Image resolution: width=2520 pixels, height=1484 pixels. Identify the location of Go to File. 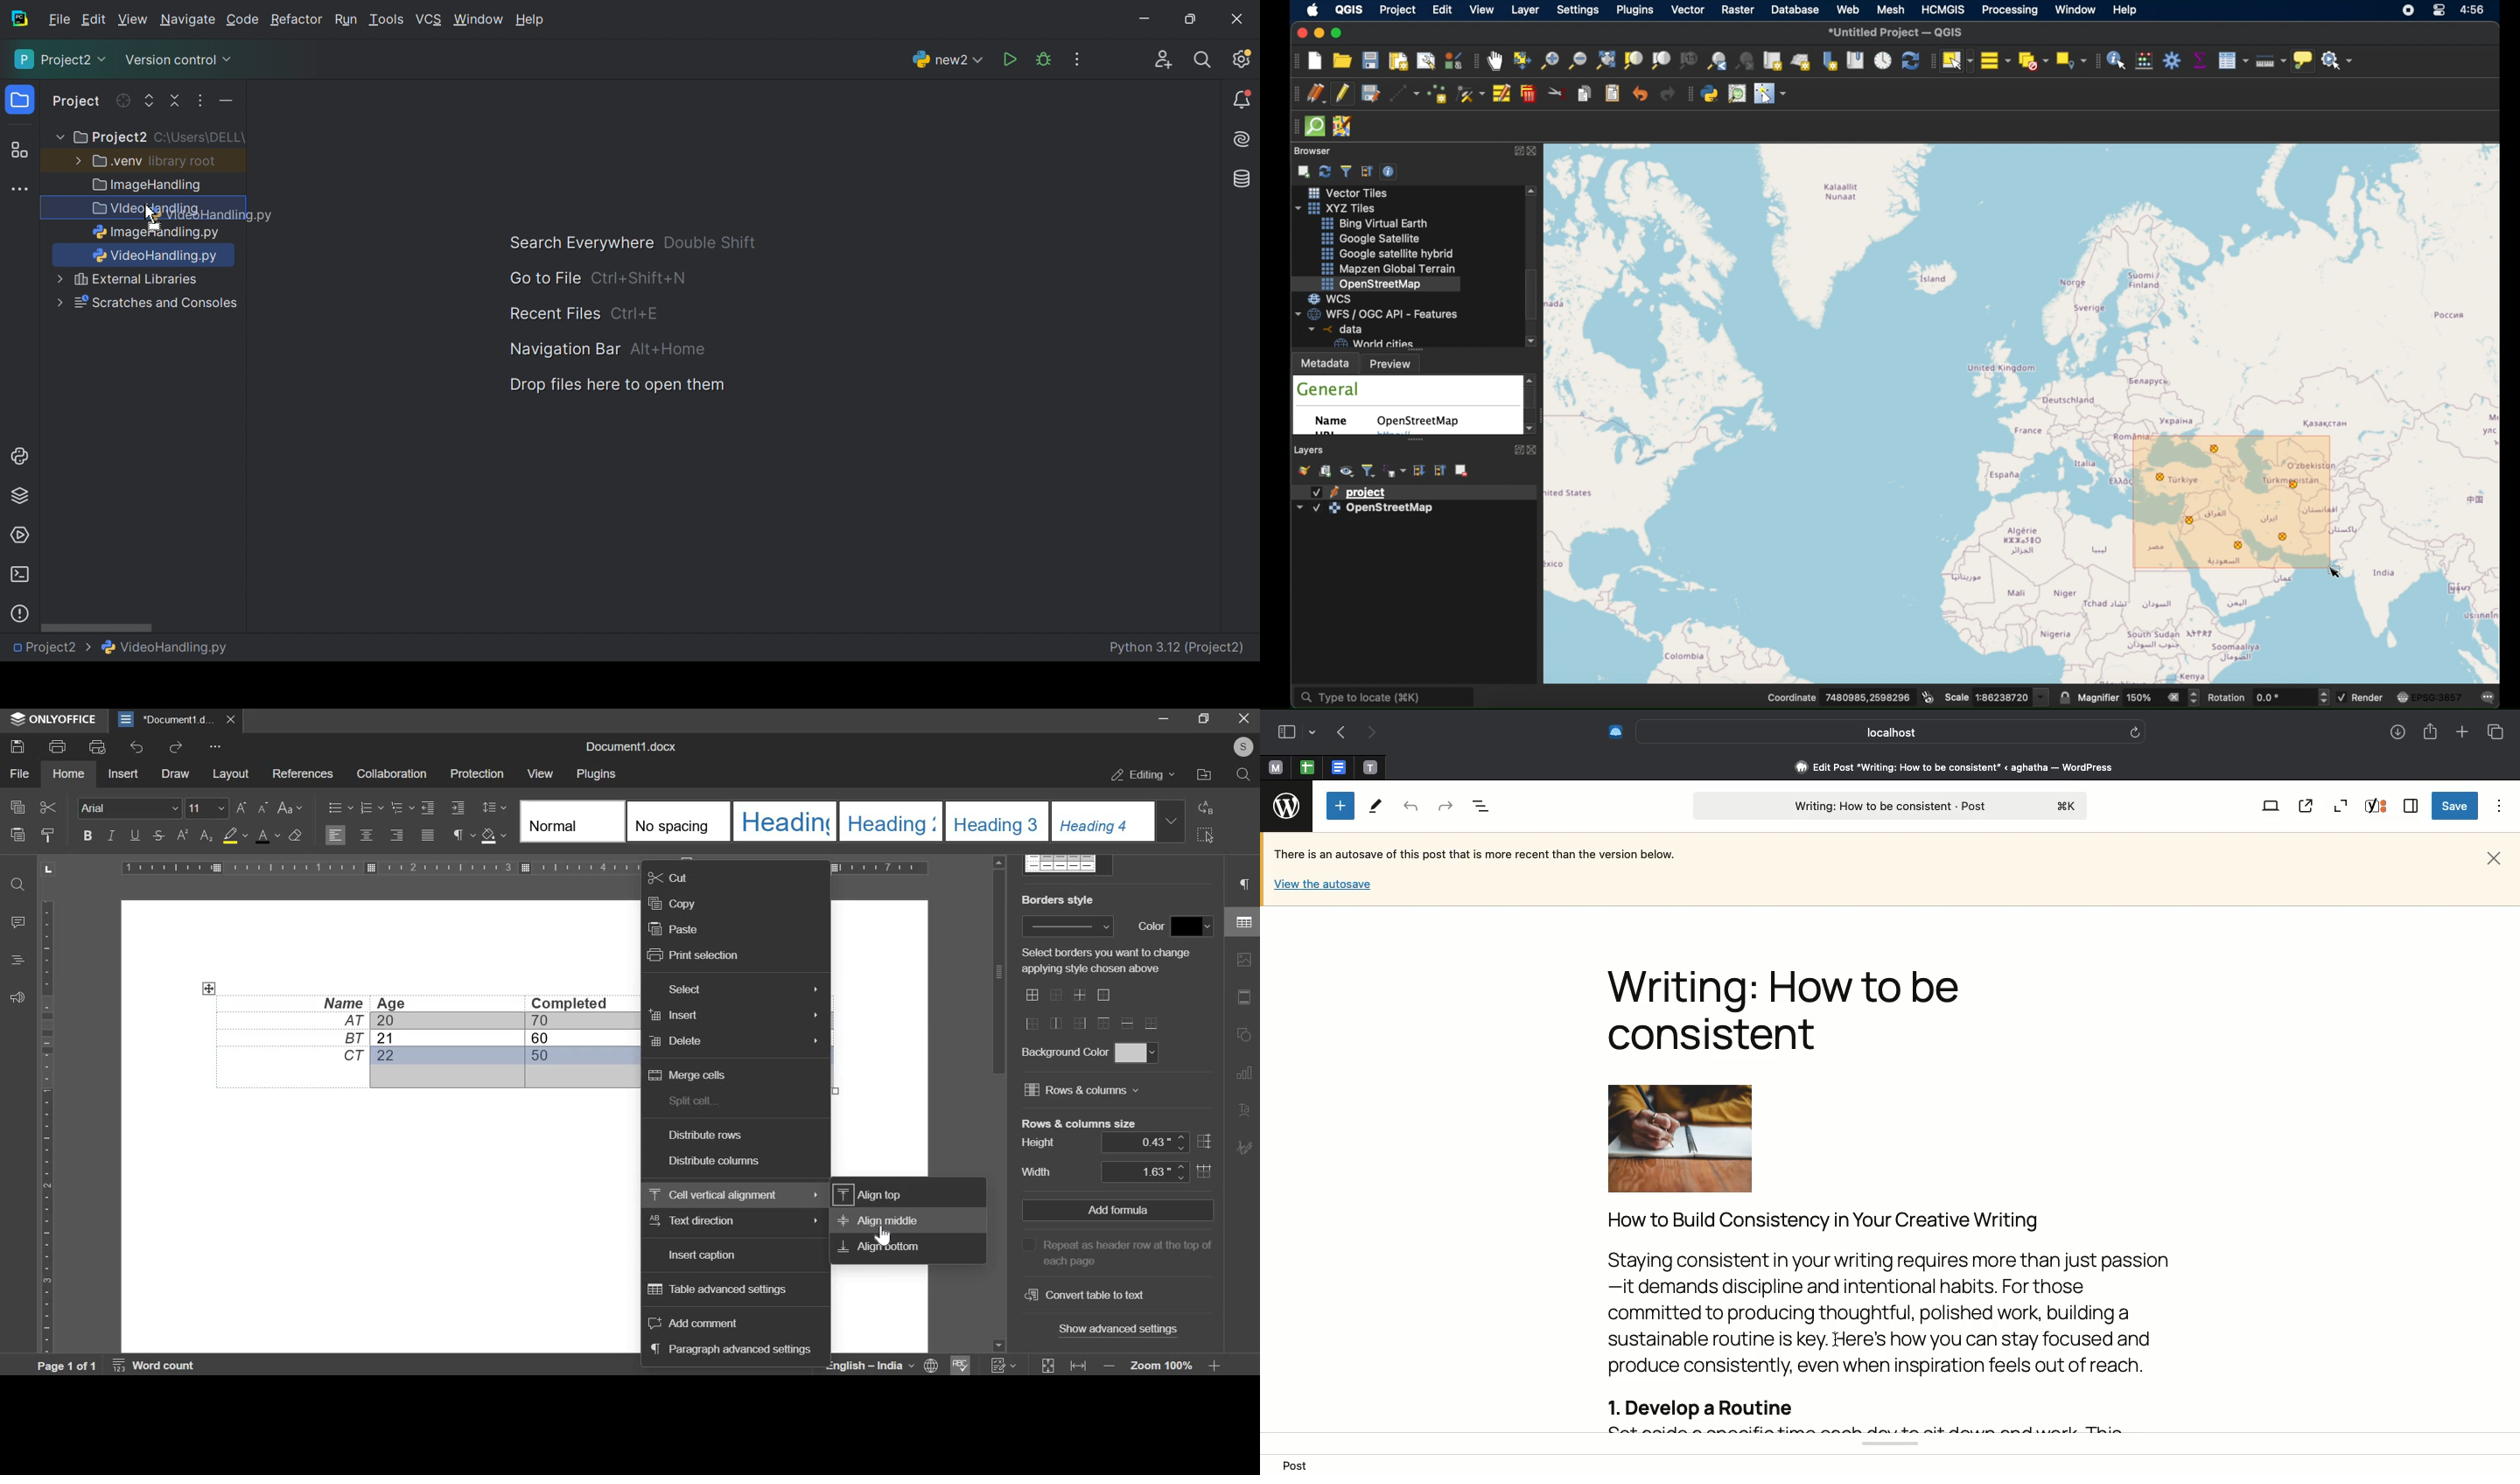
(544, 278).